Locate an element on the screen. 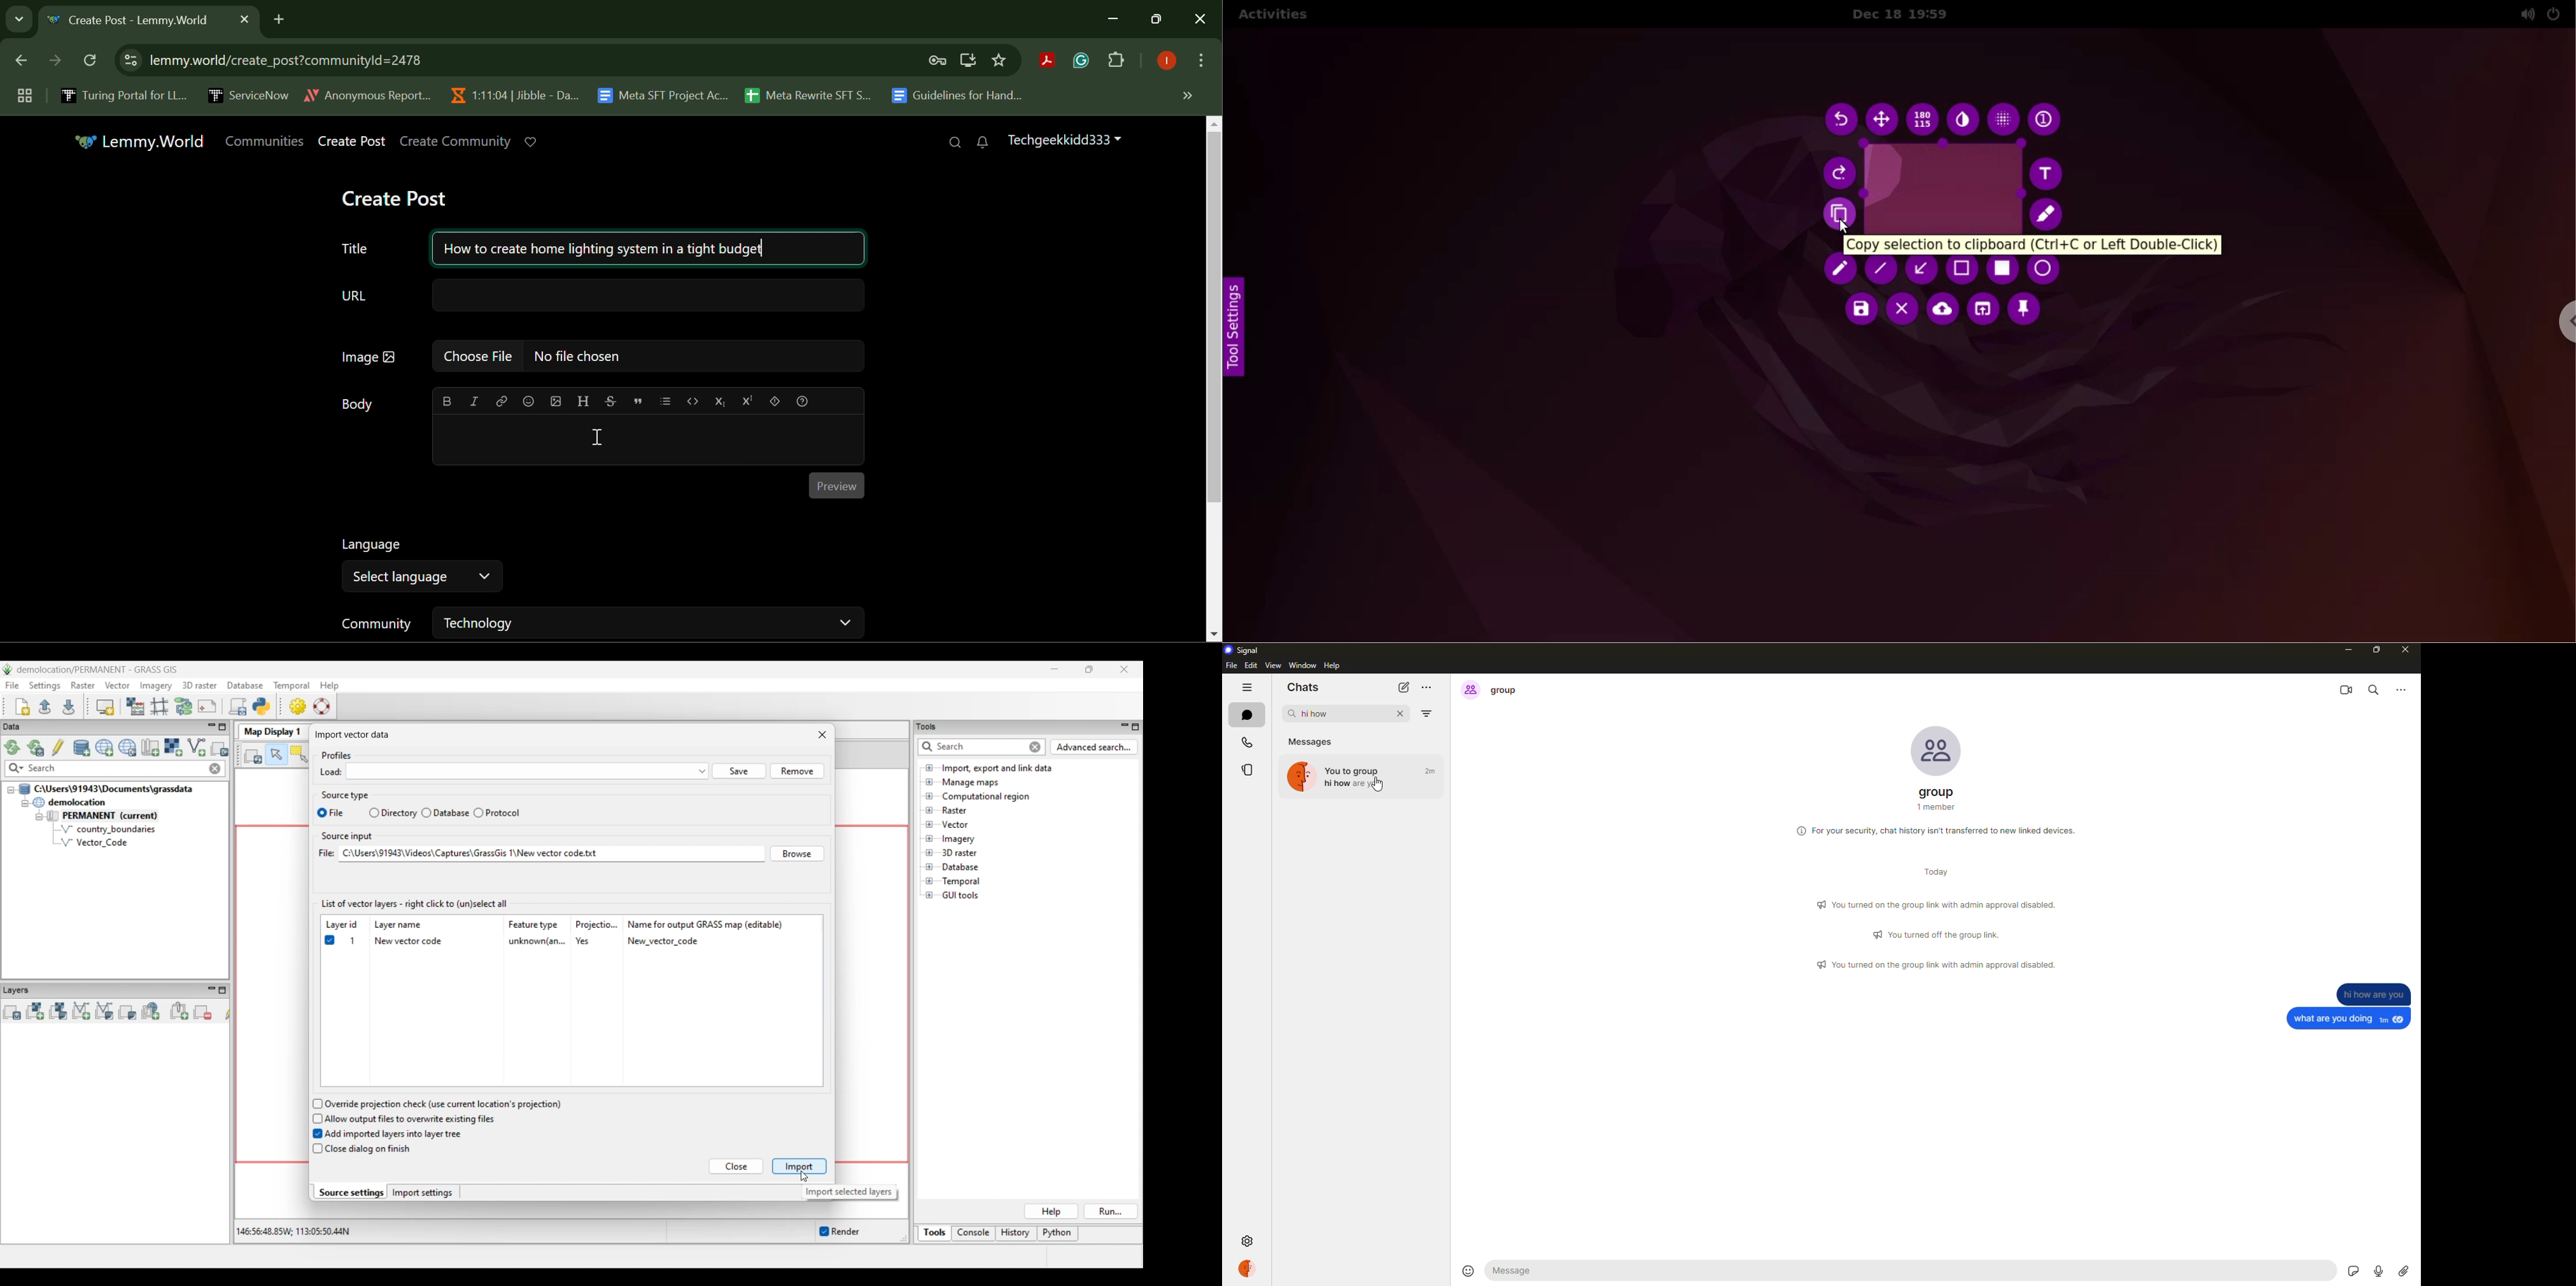 This screenshot has width=2576, height=1288. message is located at coordinates (2372, 993).